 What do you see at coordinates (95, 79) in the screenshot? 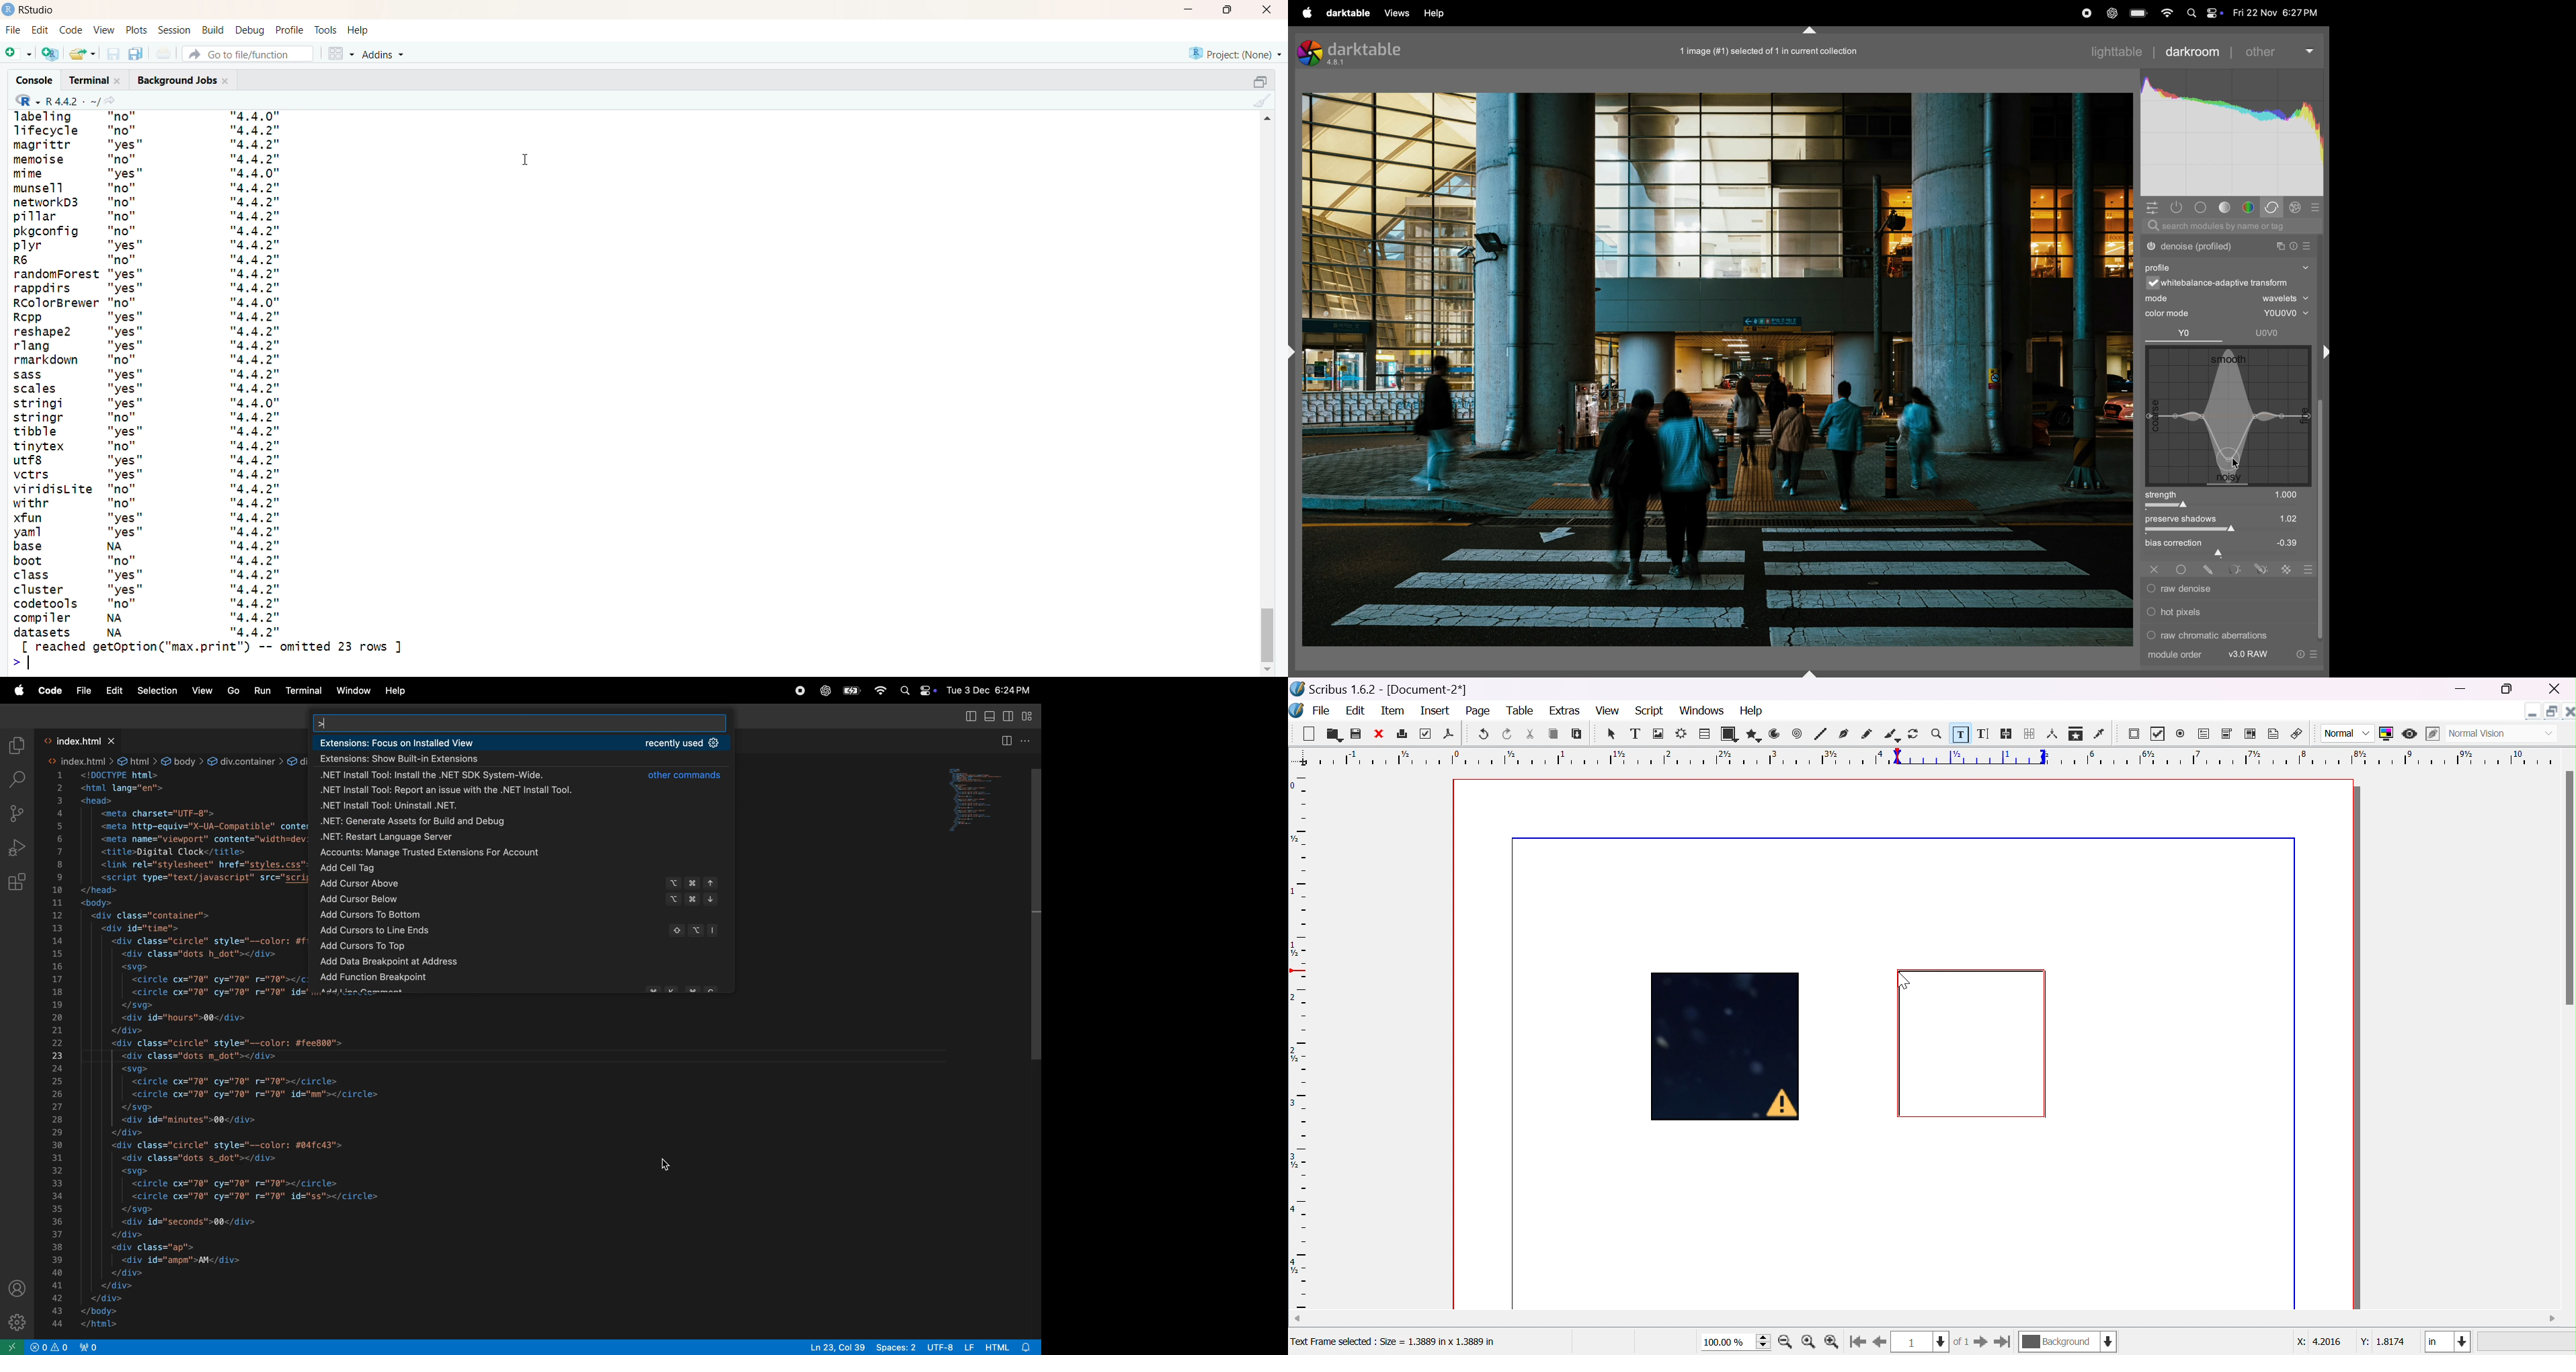
I see `terminal` at bounding box center [95, 79].